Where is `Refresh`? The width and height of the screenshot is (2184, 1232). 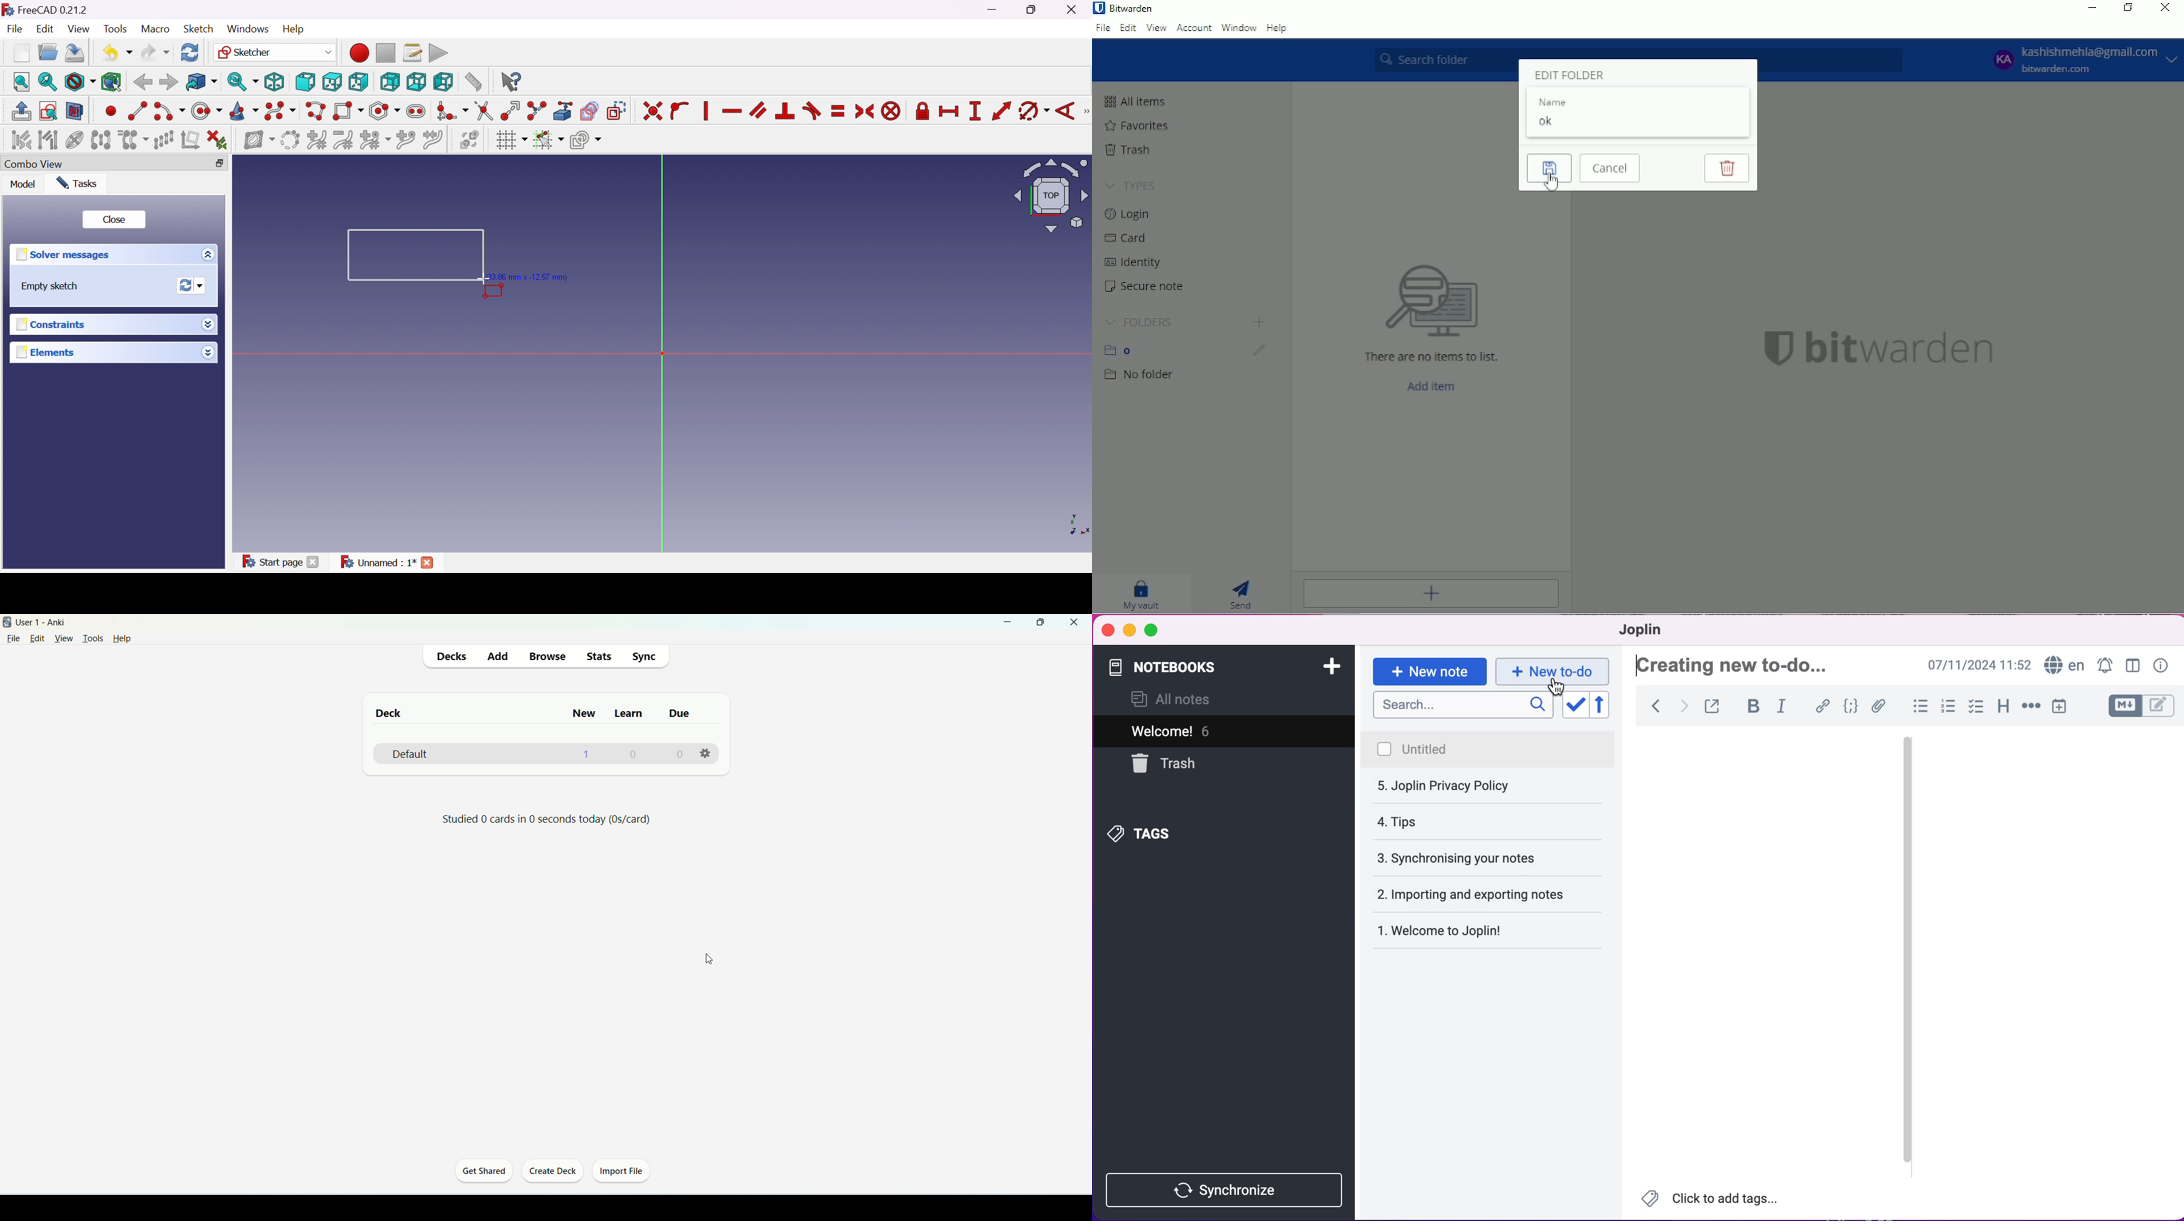
Refresh is located at coordinates (191, 52).